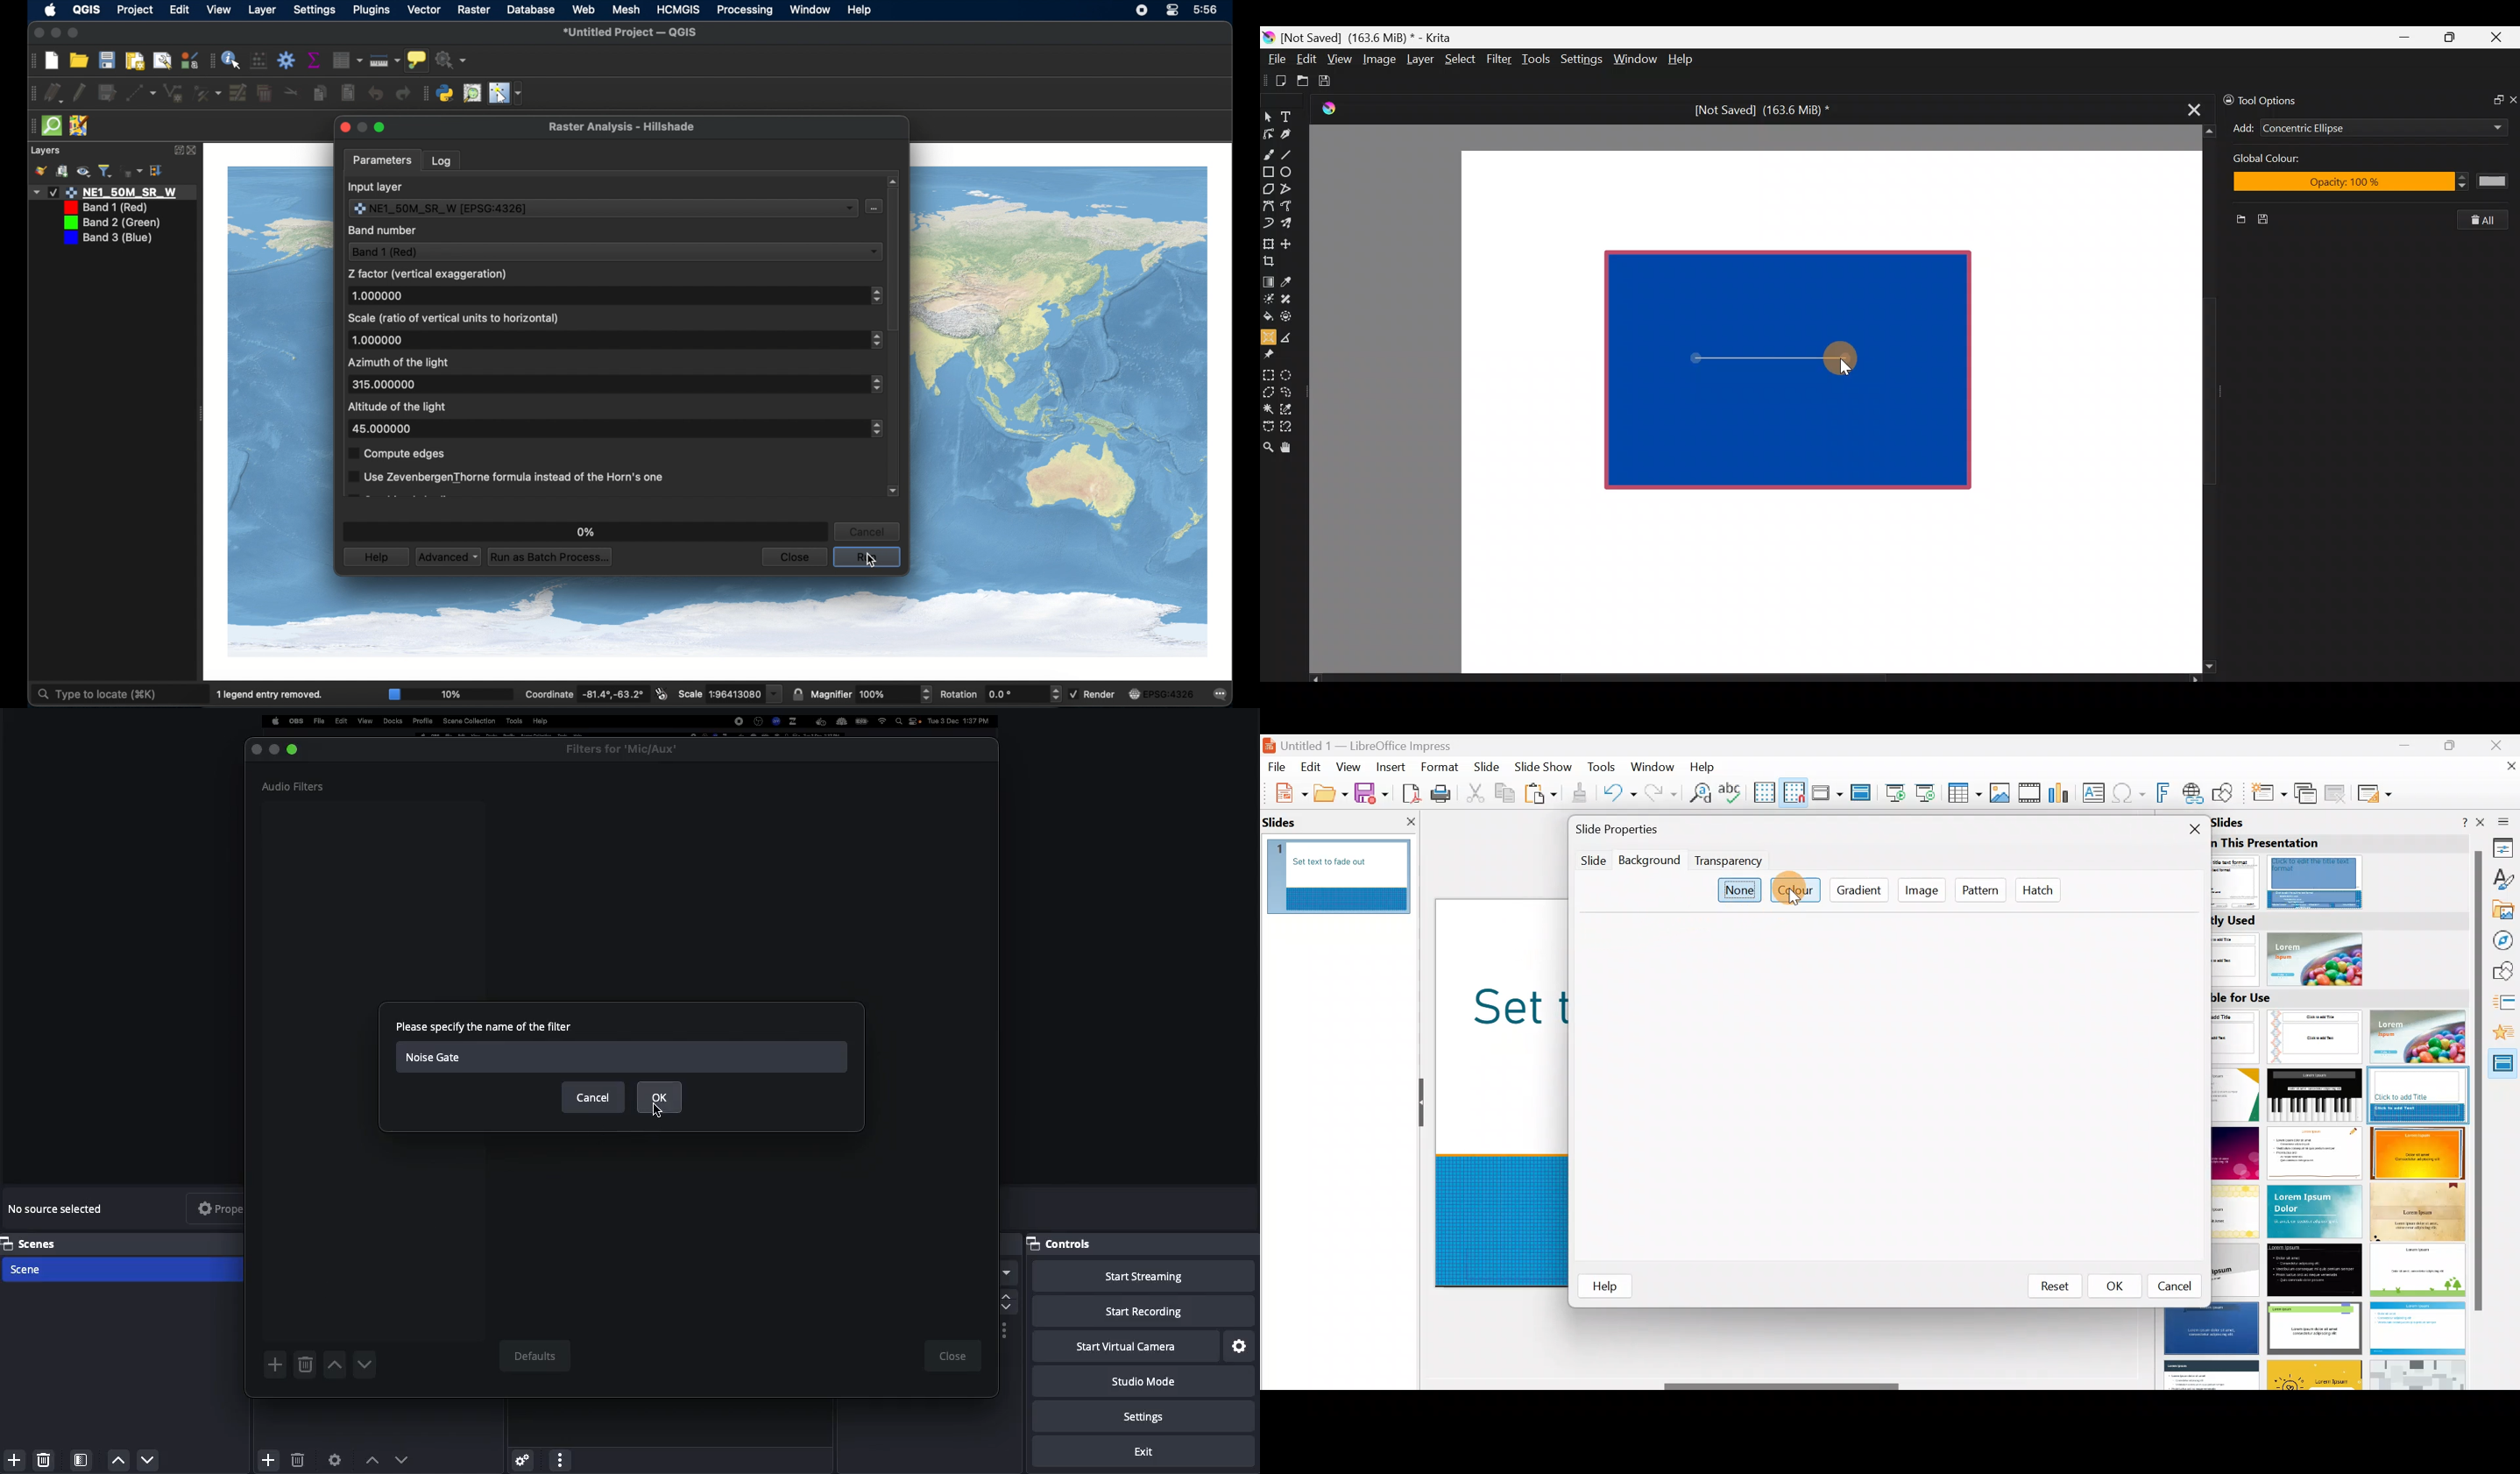 This screenshot has width=2520, height=1484. I want to click on processing, so click(745, 11).